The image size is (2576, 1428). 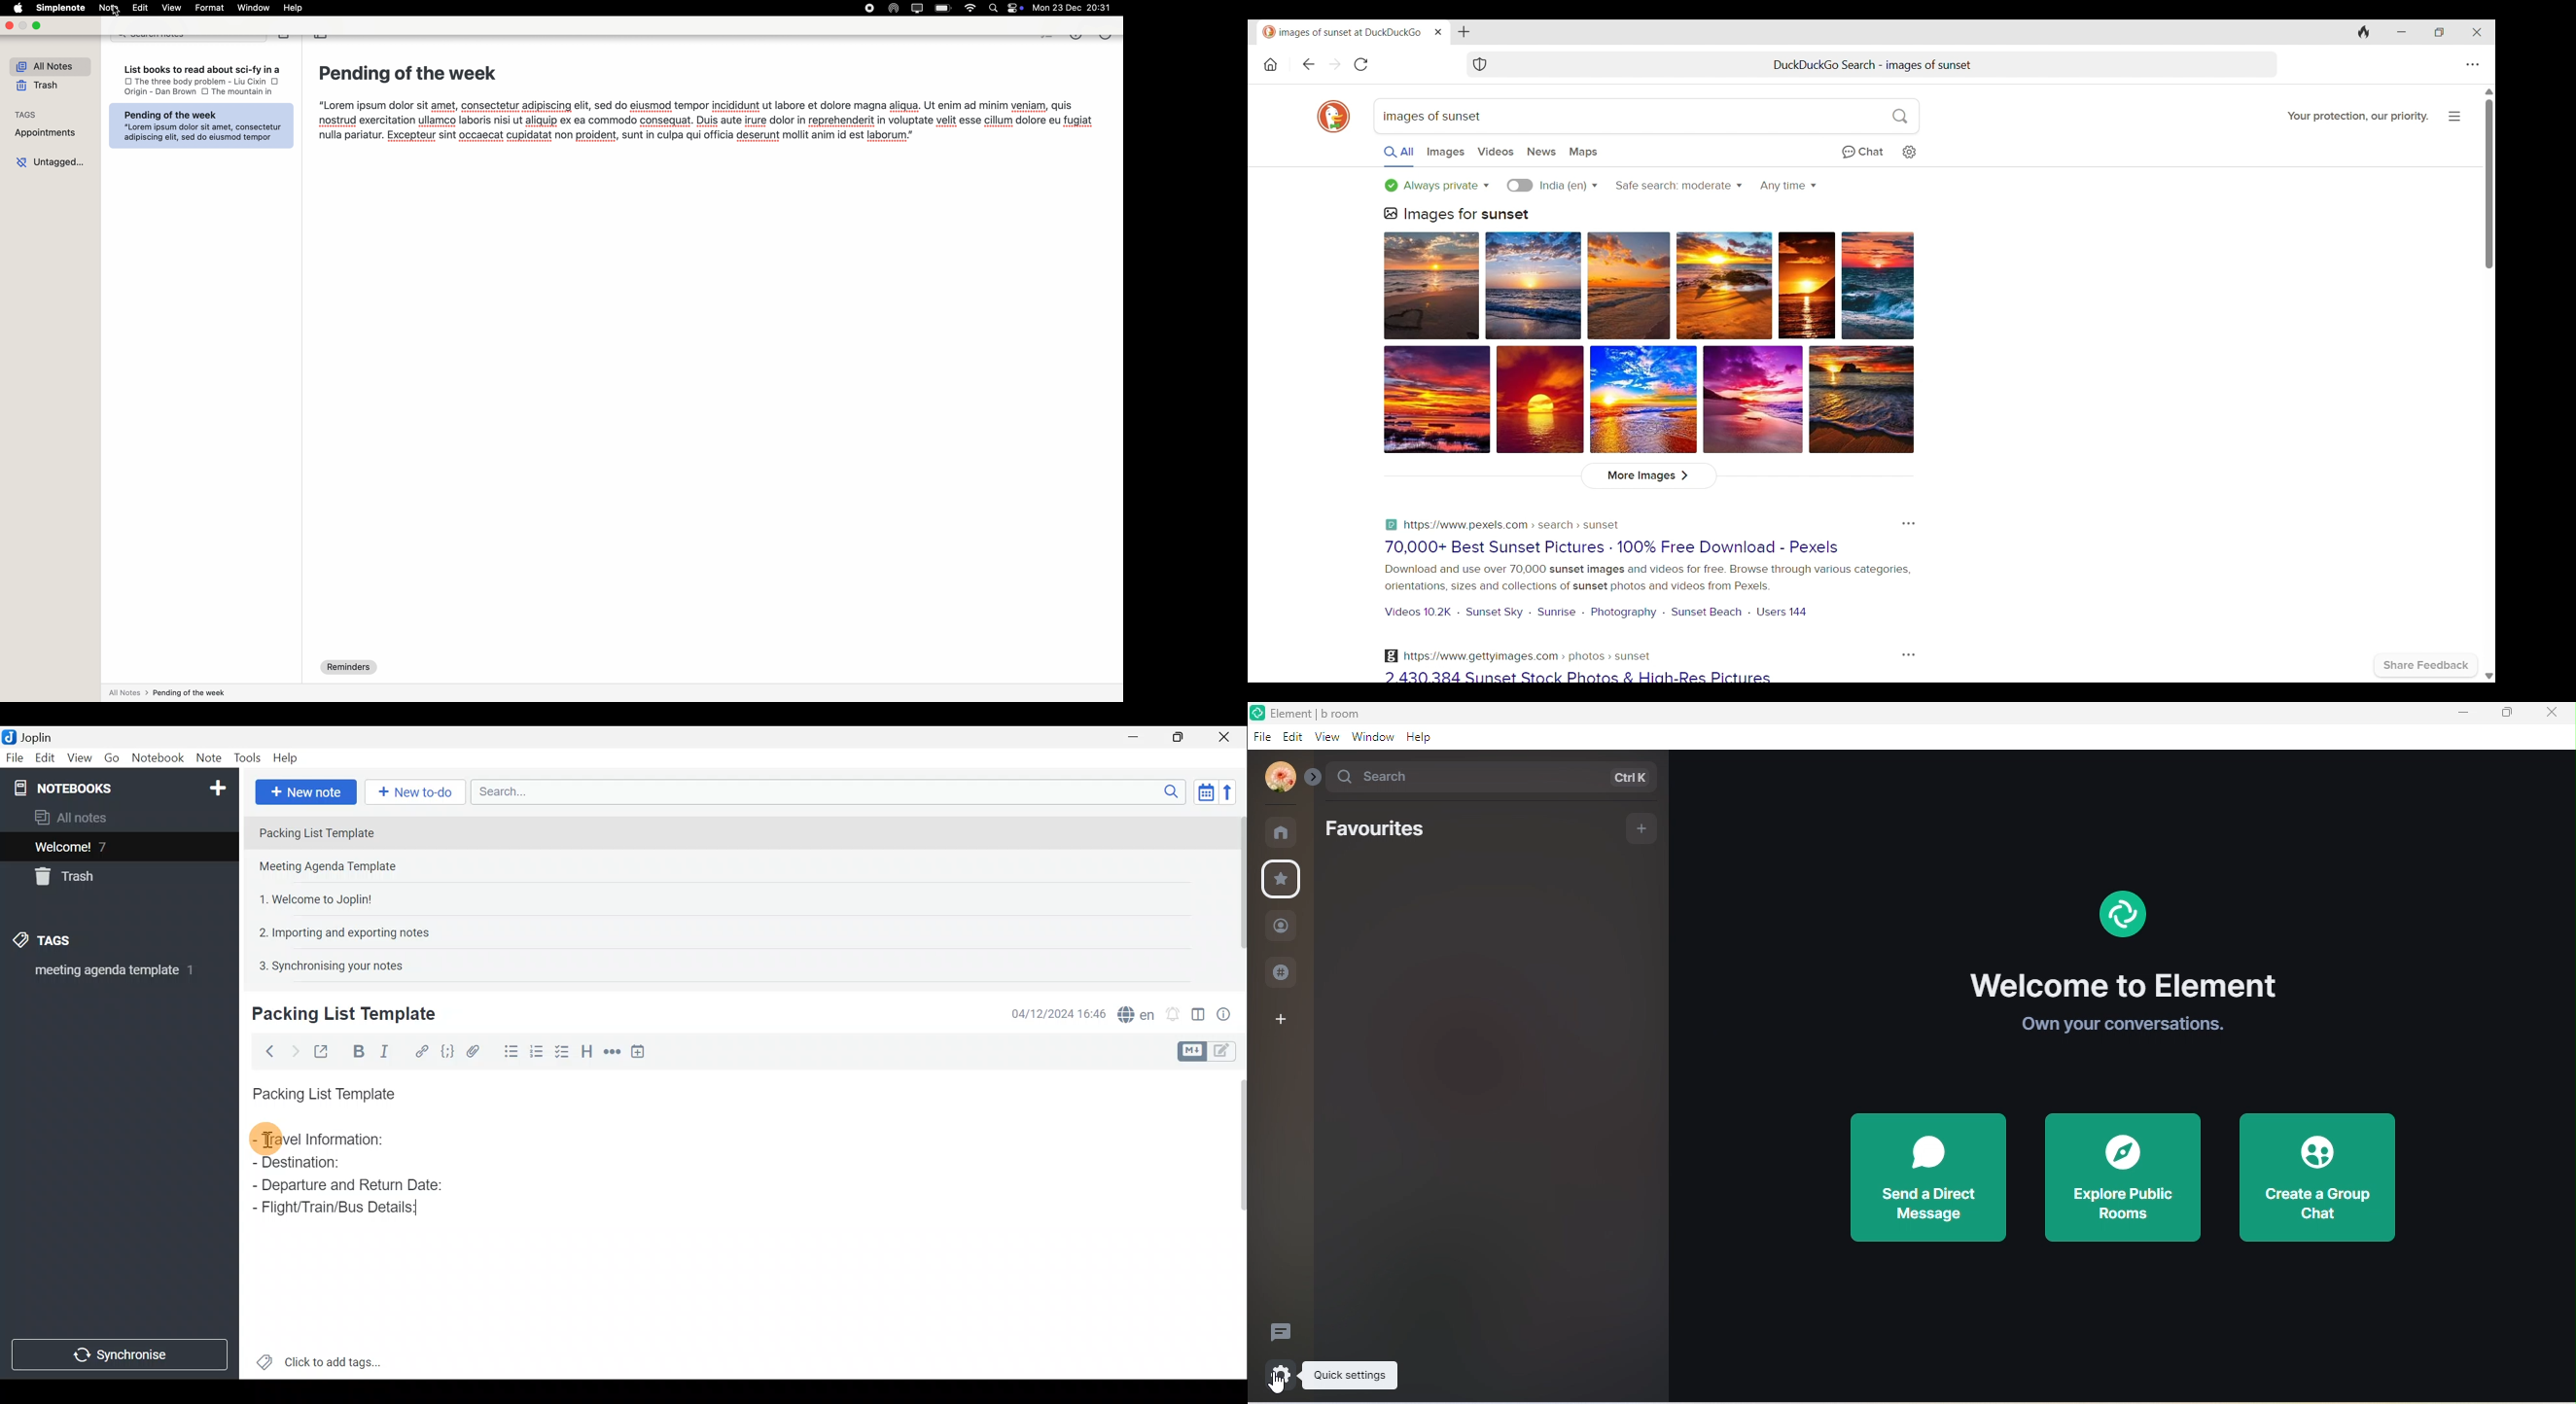 What do you see at coordinates (1909, 152) in the screenshot?
I see `Change search settings` at bounding box center [1909, 152].